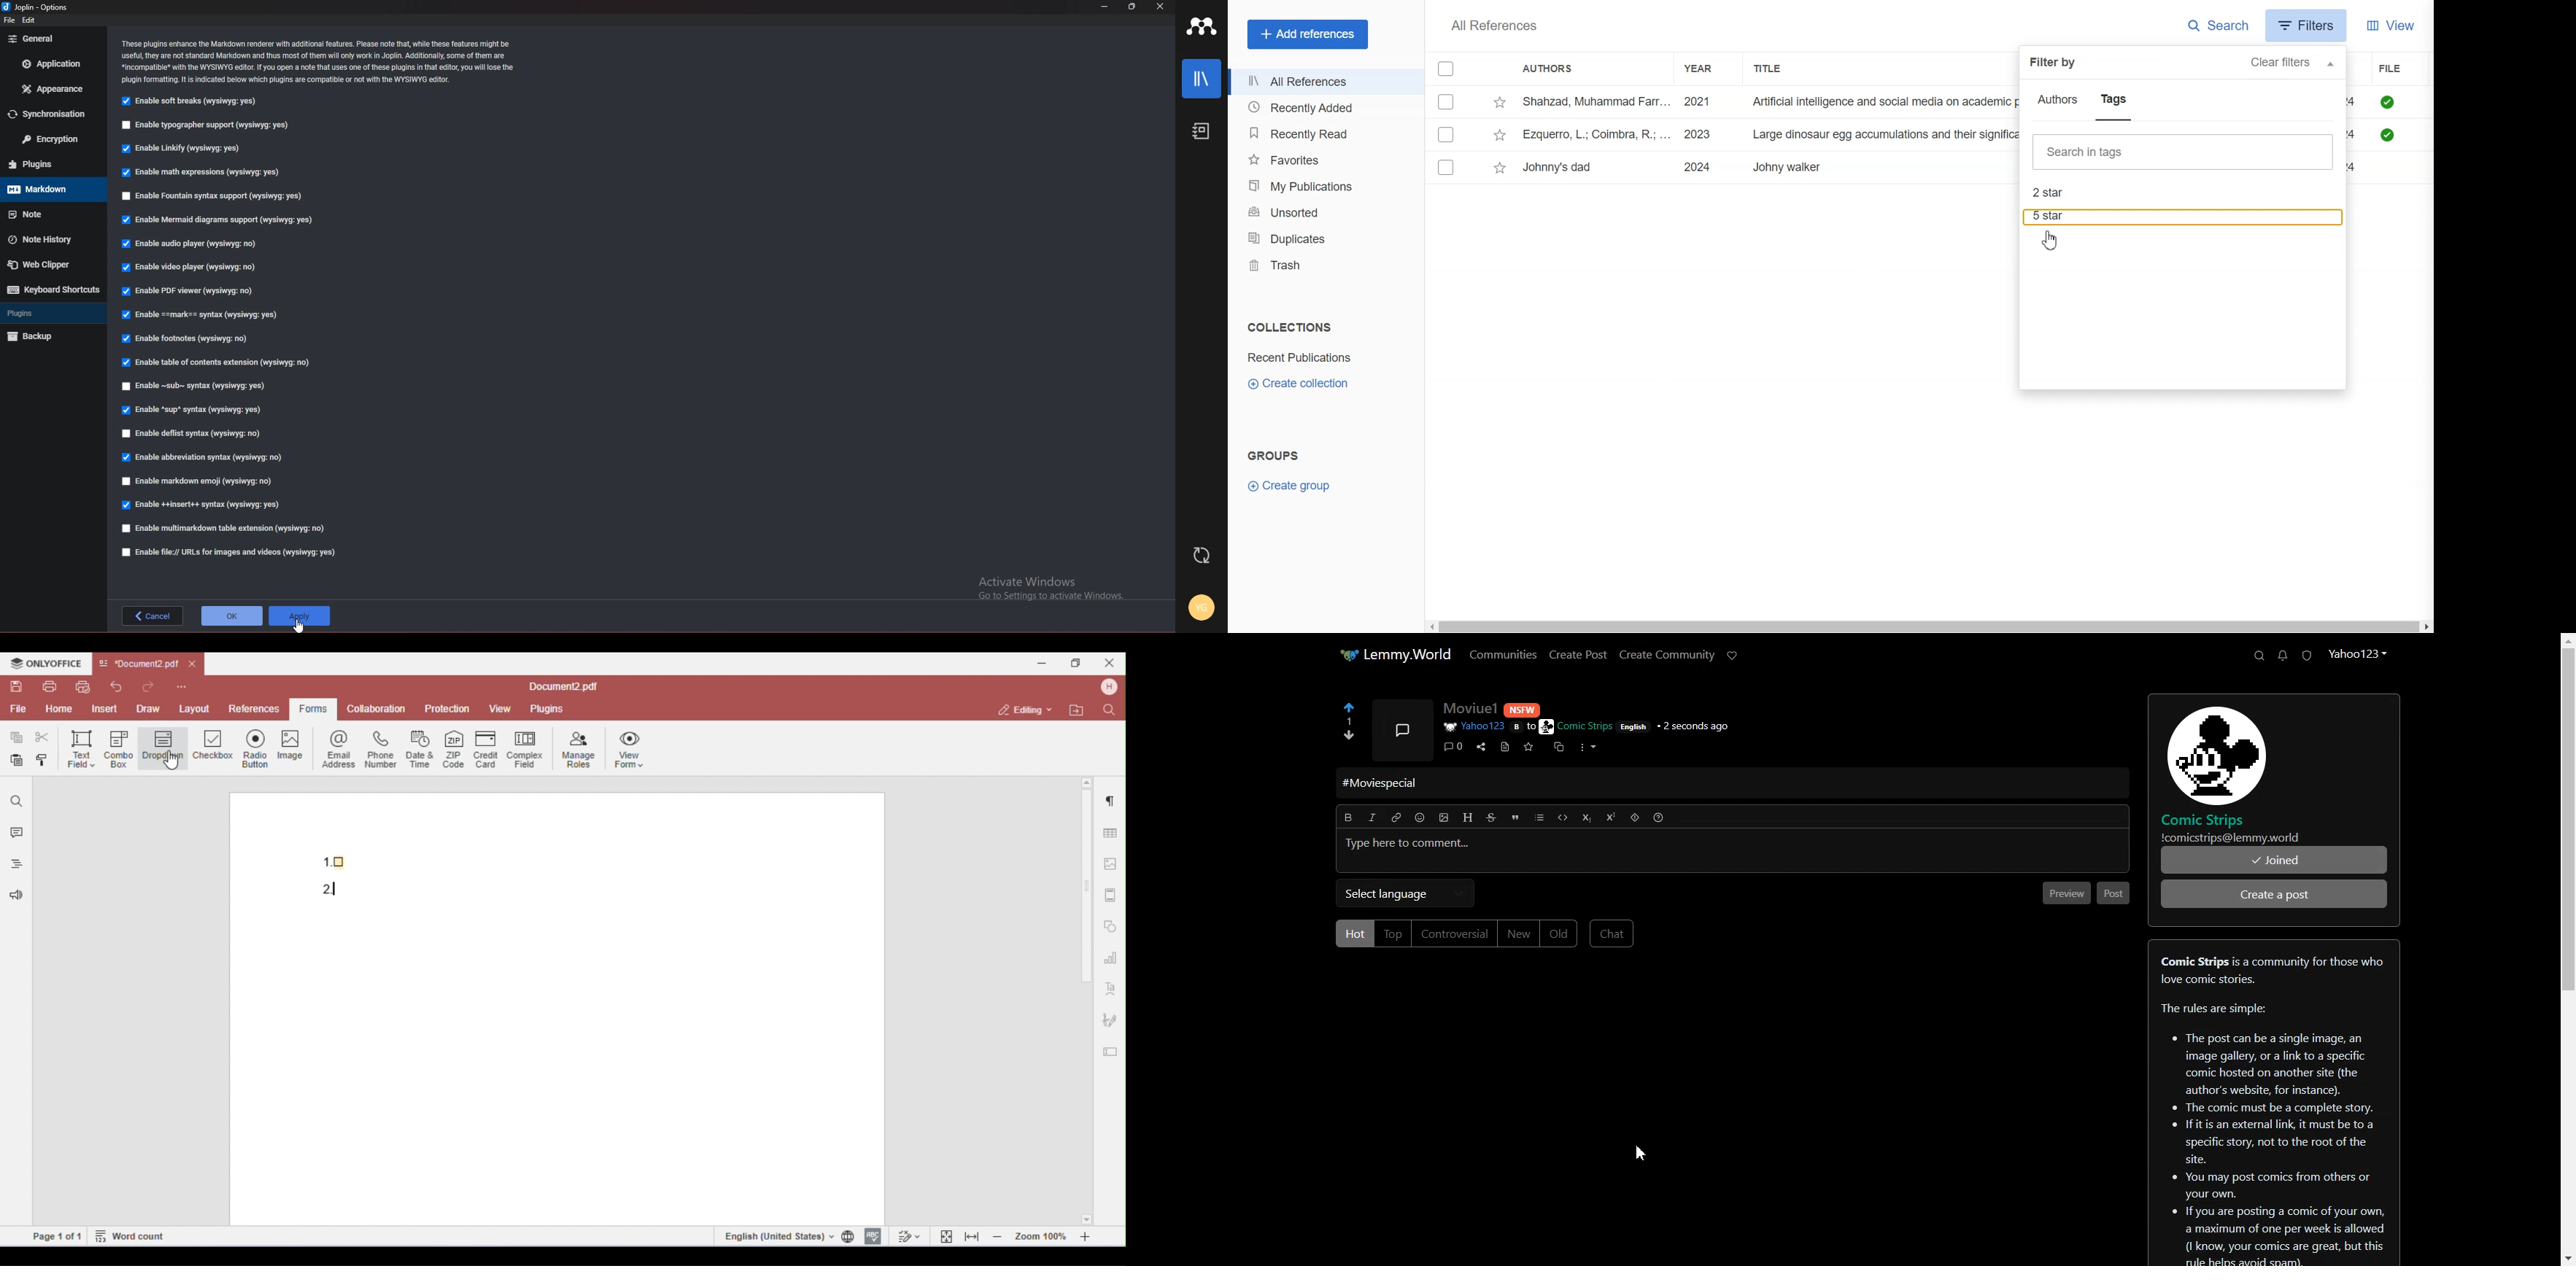 Image resolution: width=2576 pixels, height=1288 pixels. What do you see at coordinates (1133, 7) in the screenshot?
I see `resize` at bounding box center [1133, 7].